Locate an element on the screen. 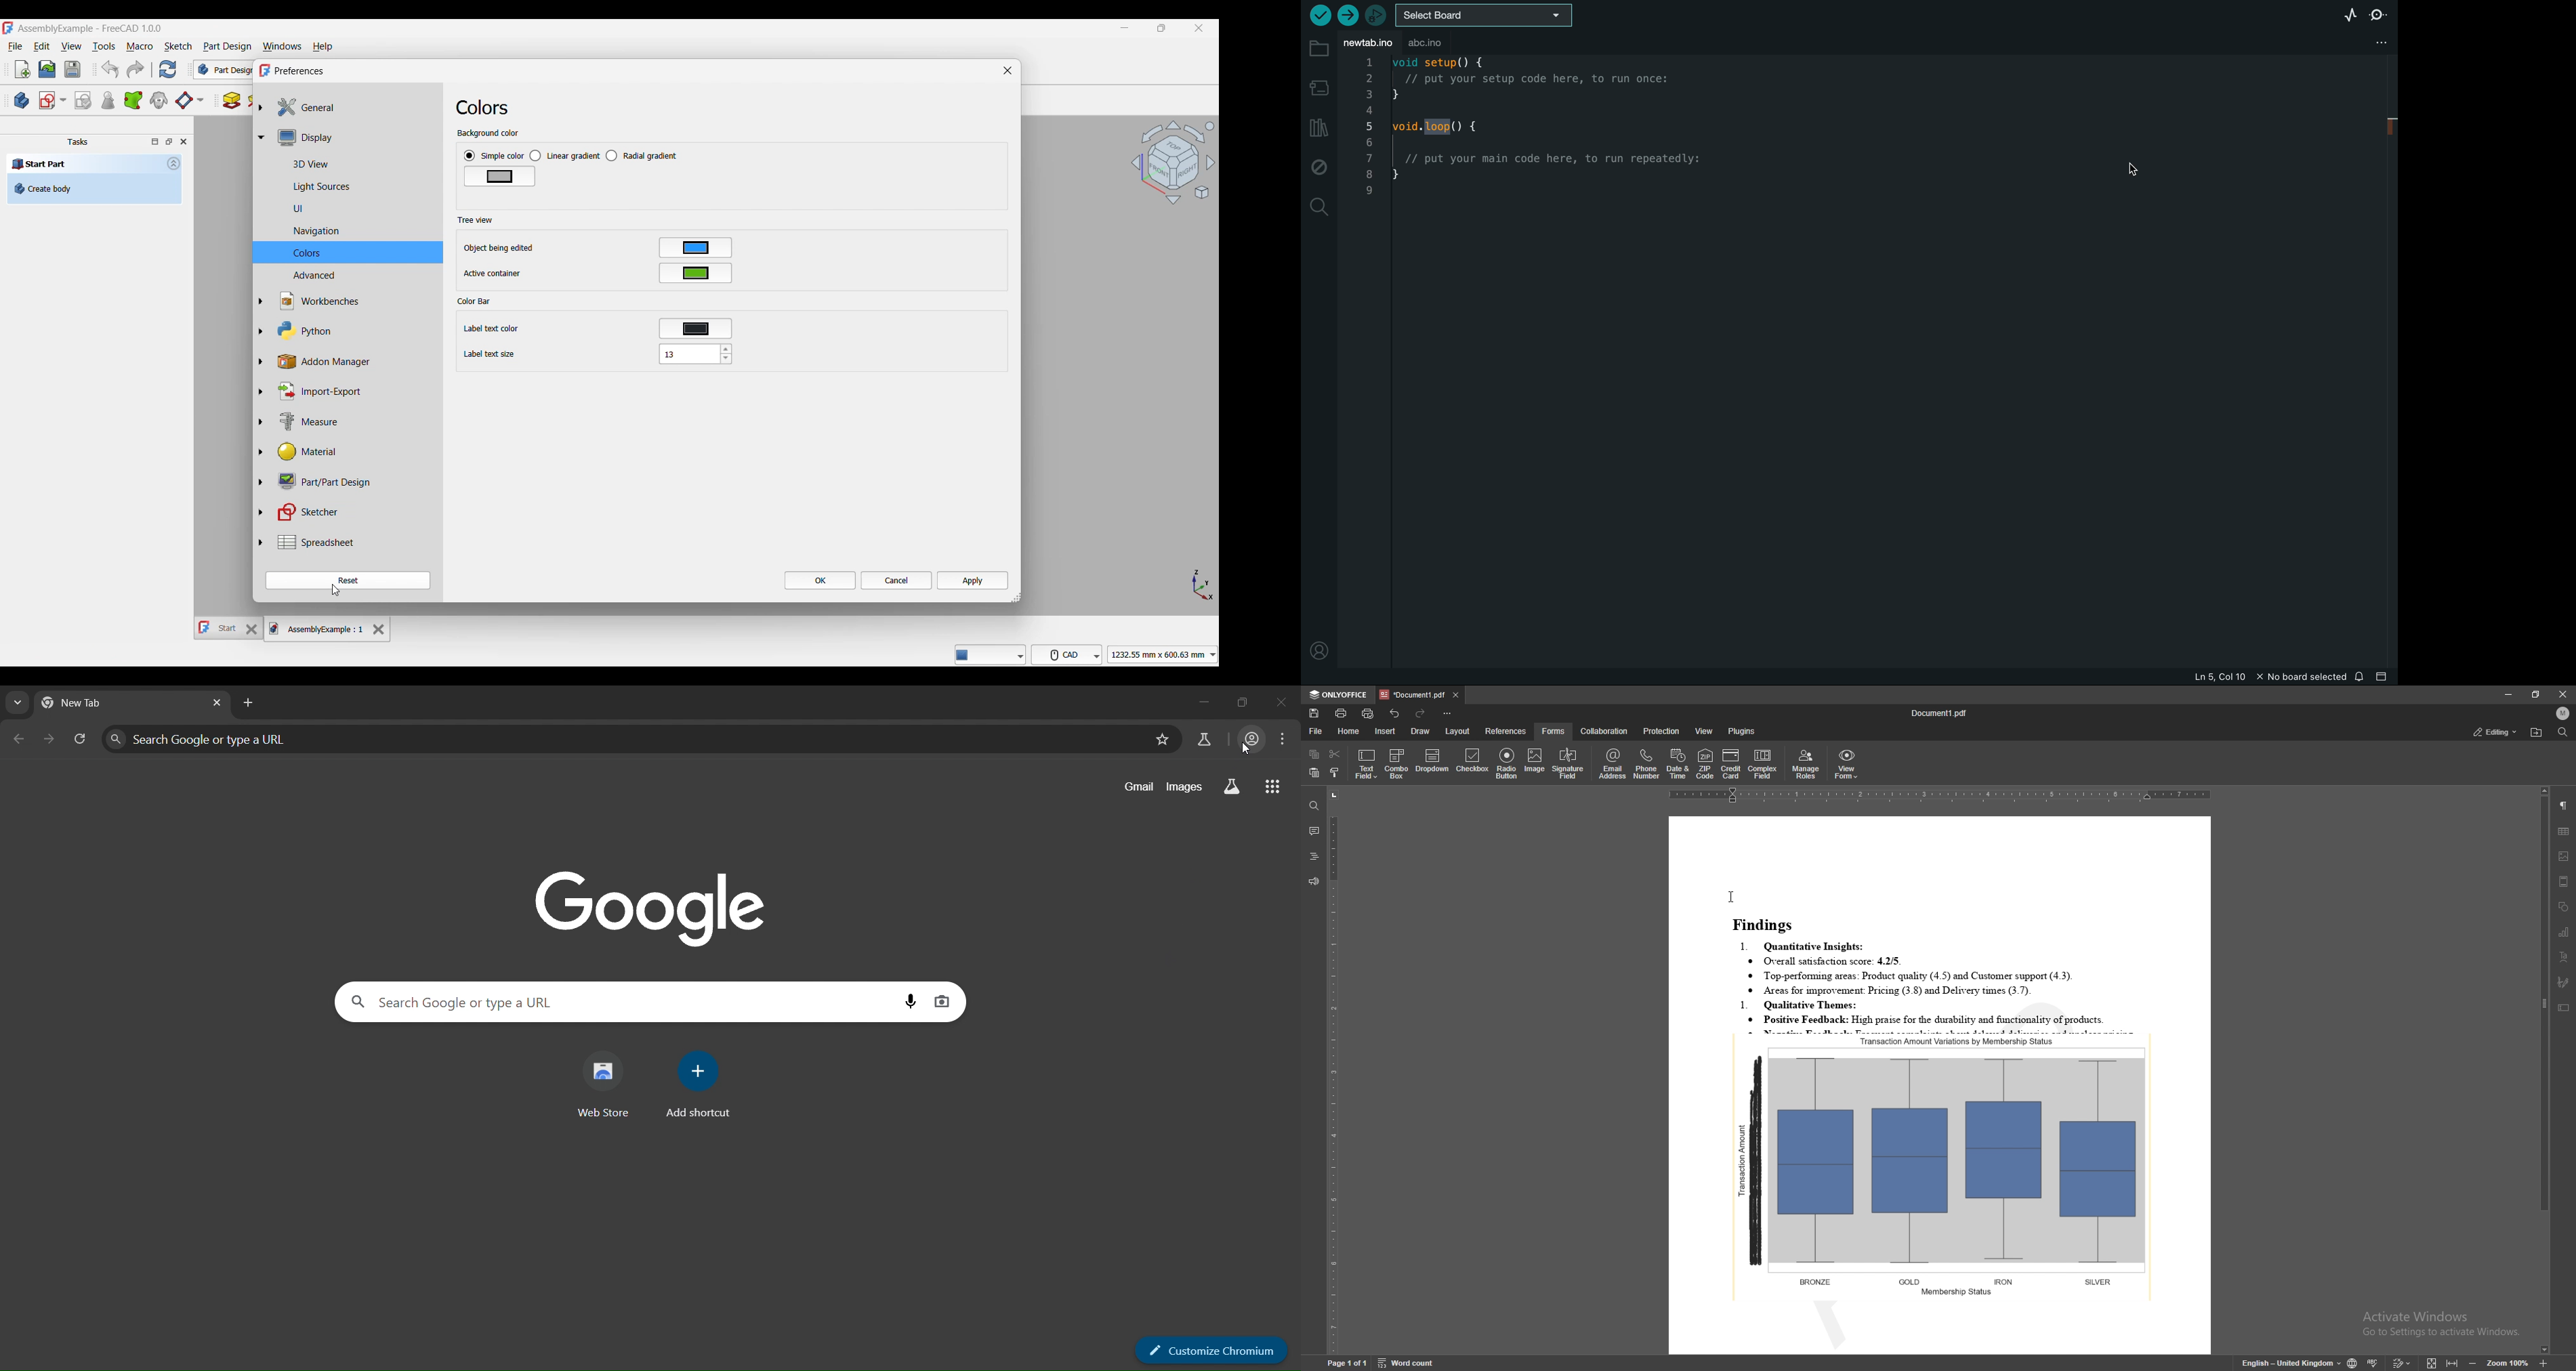 This screenshot has height=1372, width=2576. Validate sketch is located at coordinates (83, 101).